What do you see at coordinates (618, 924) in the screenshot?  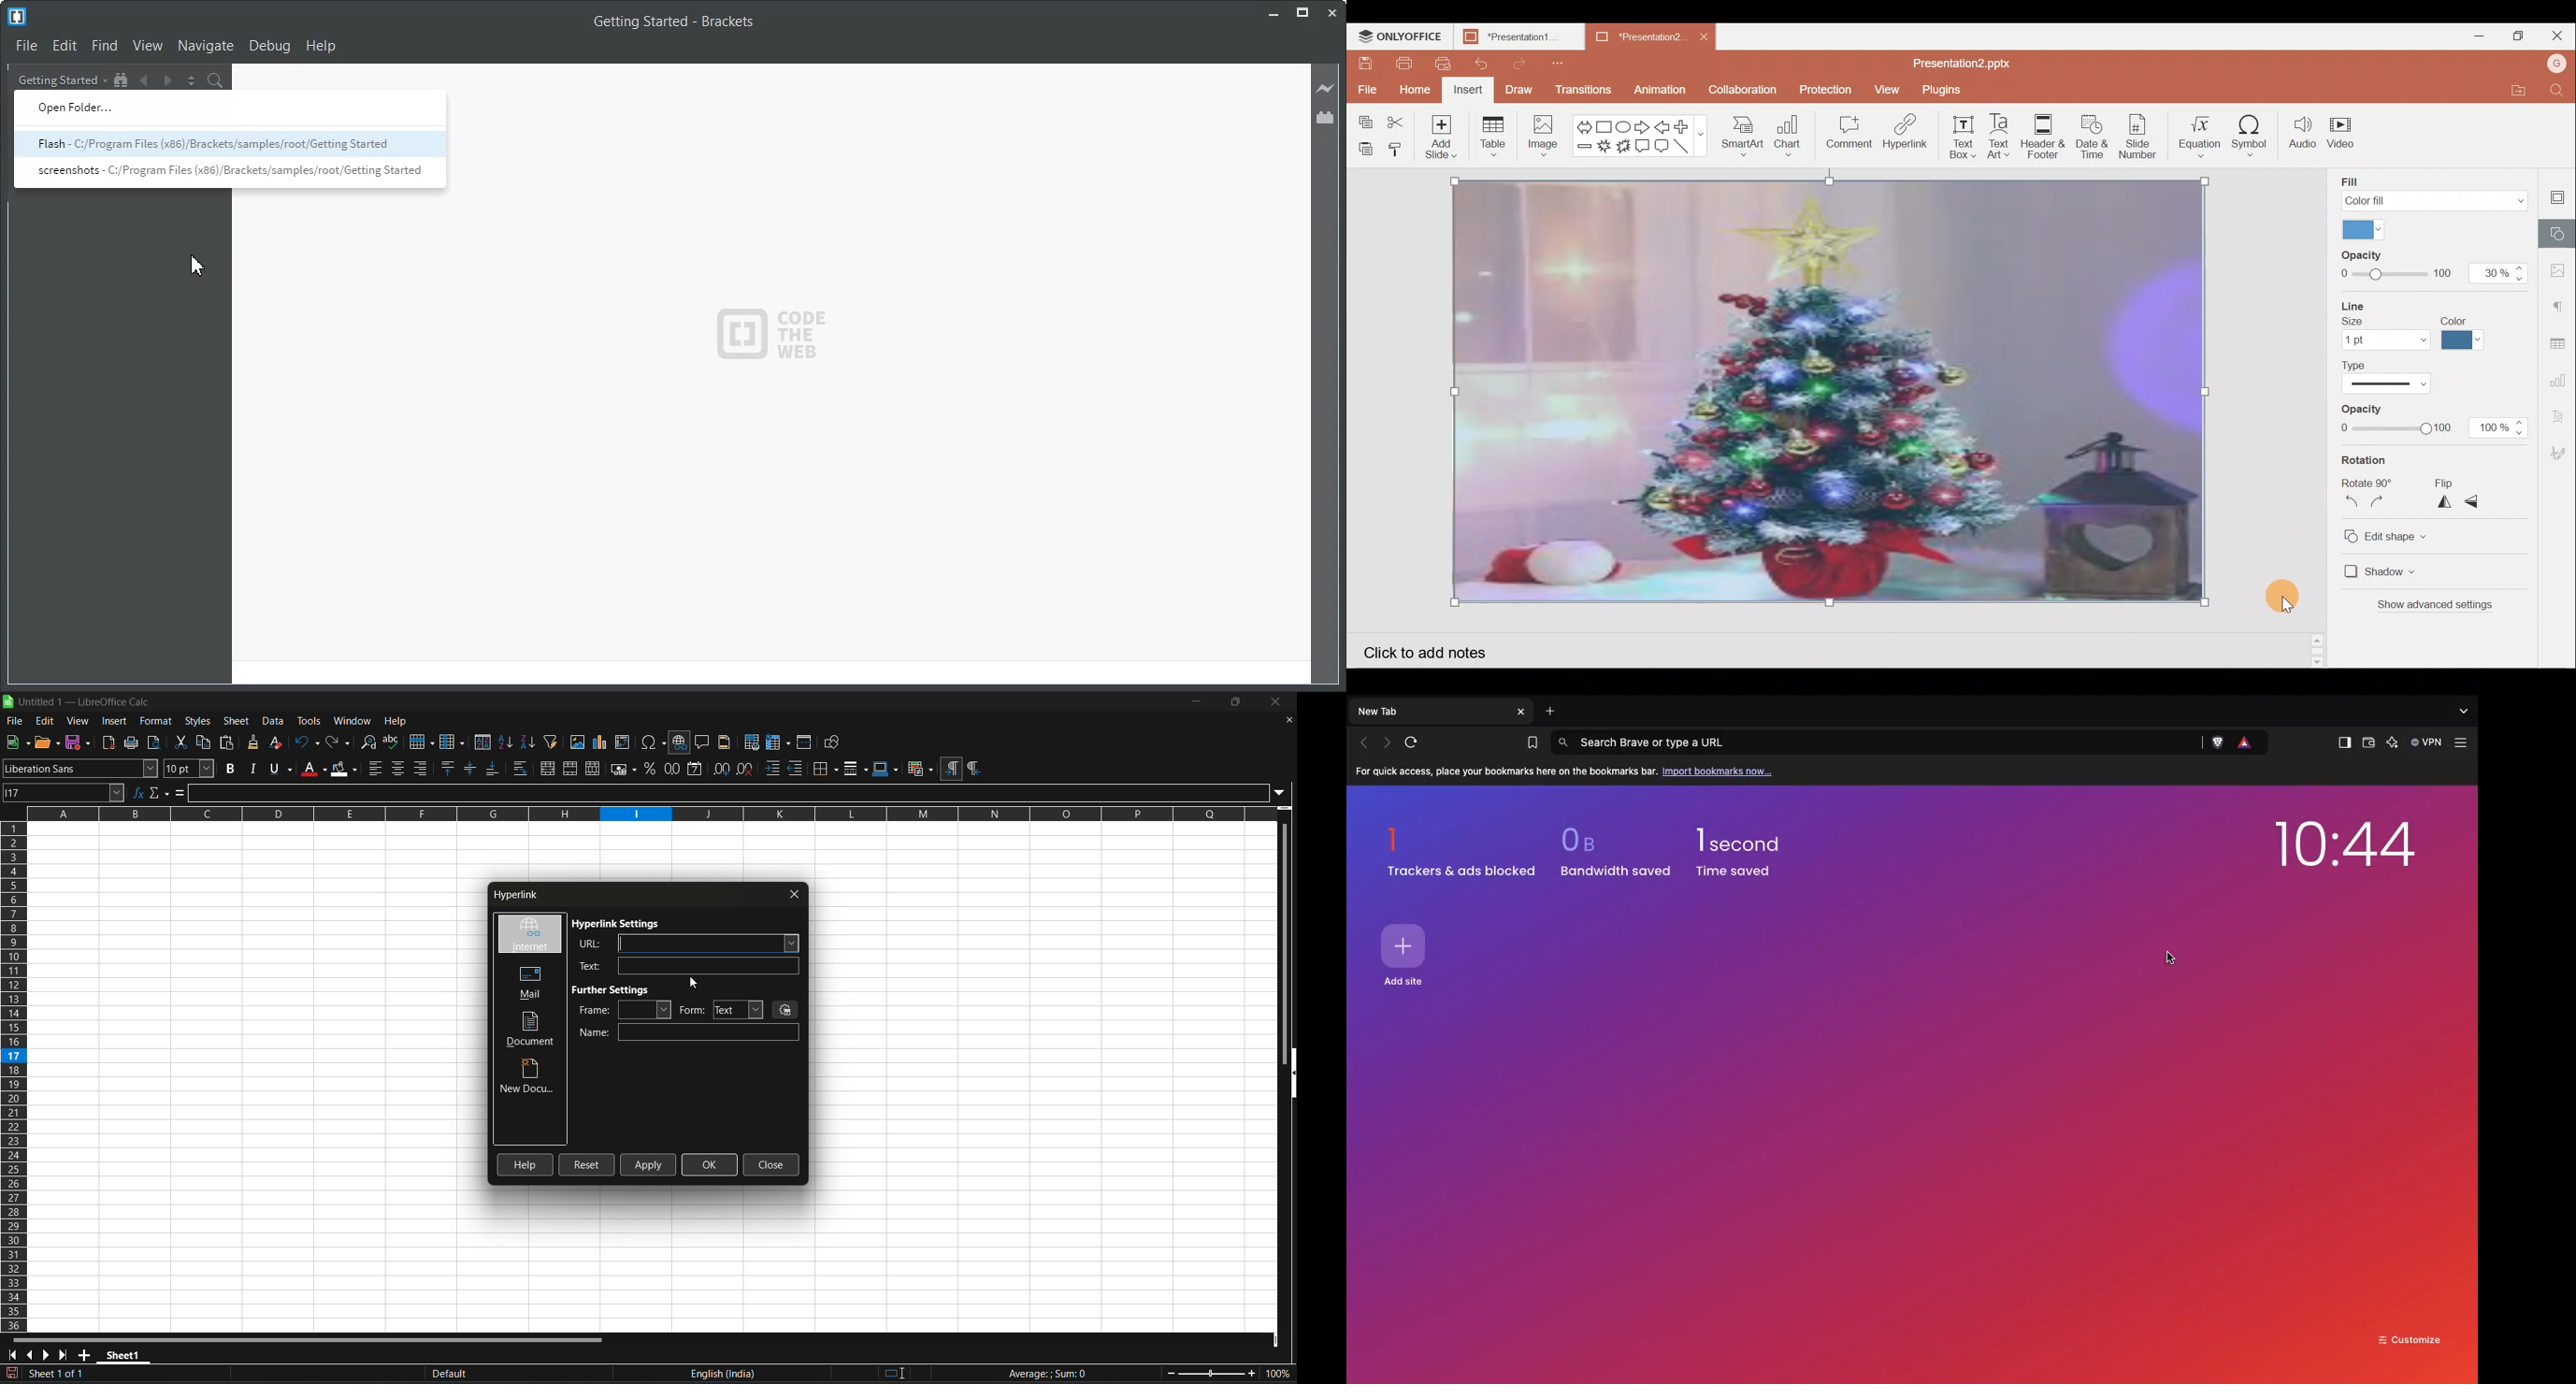 I see `hyperlink settings` at bounding box center [618, 924].